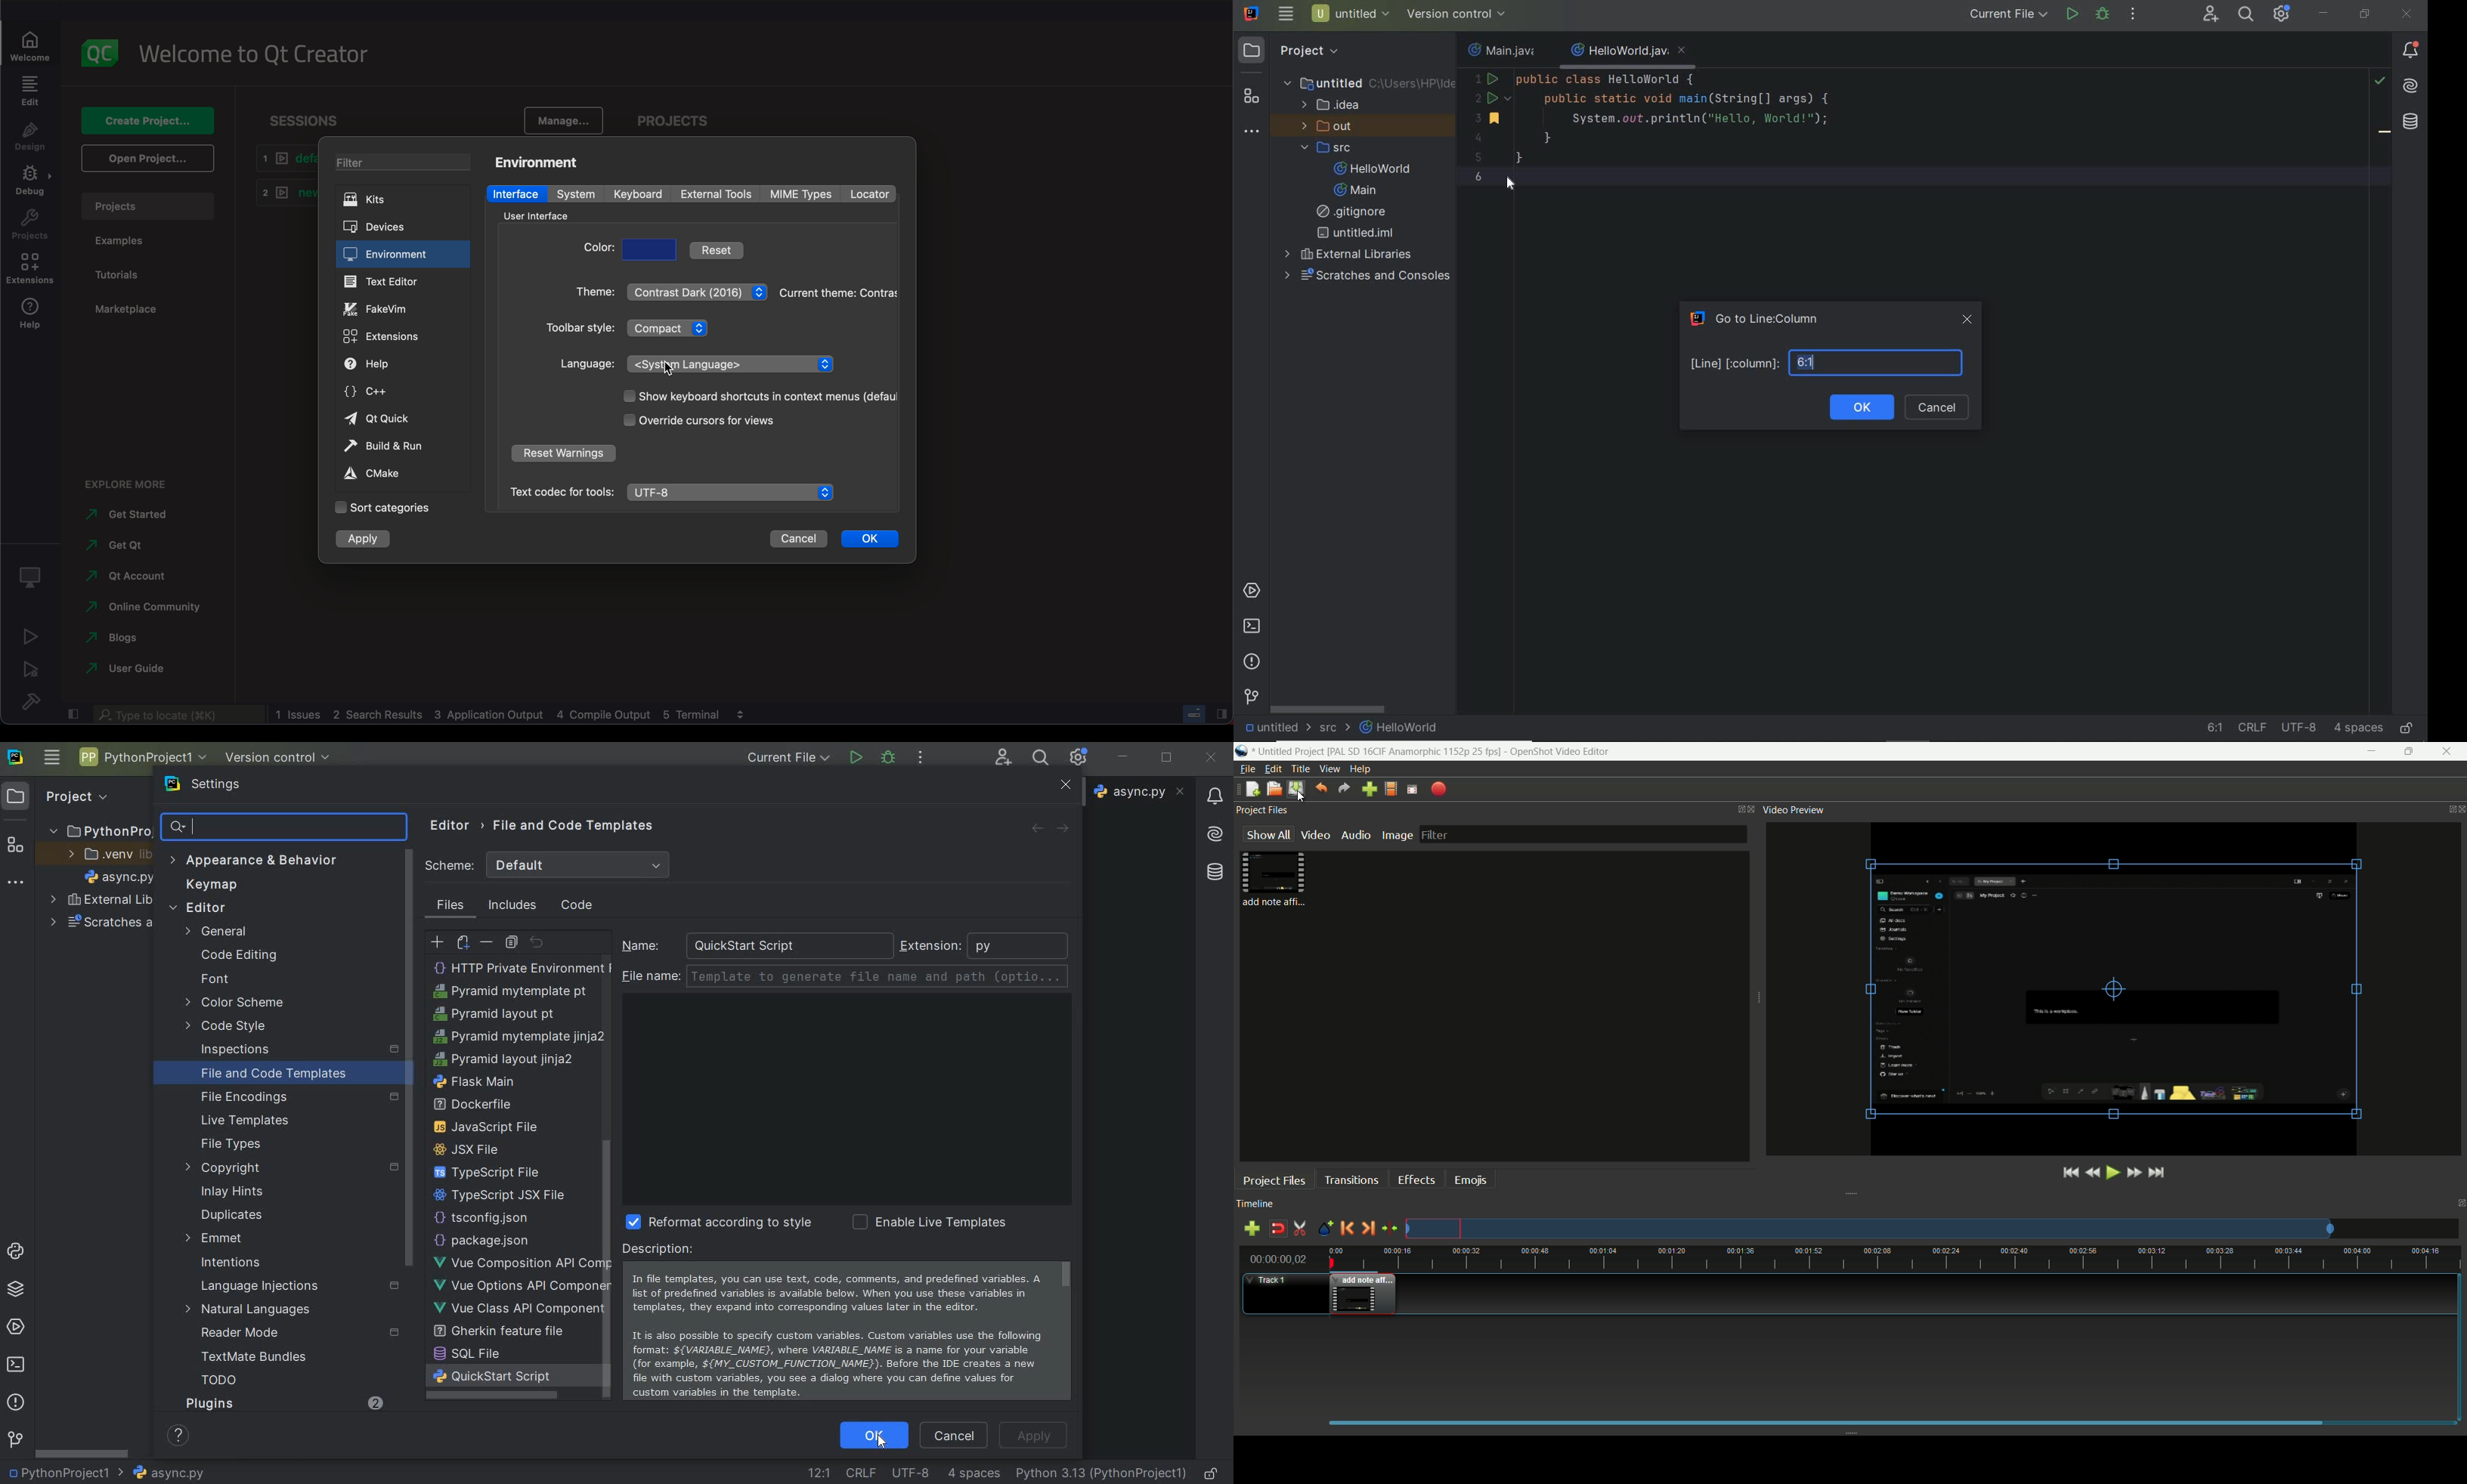 This screenshot has height=1484, width=2492. What do you see at coordinates (133, 483) in the screenshot?
I see `explore more ` at bounding box center [133, 483].